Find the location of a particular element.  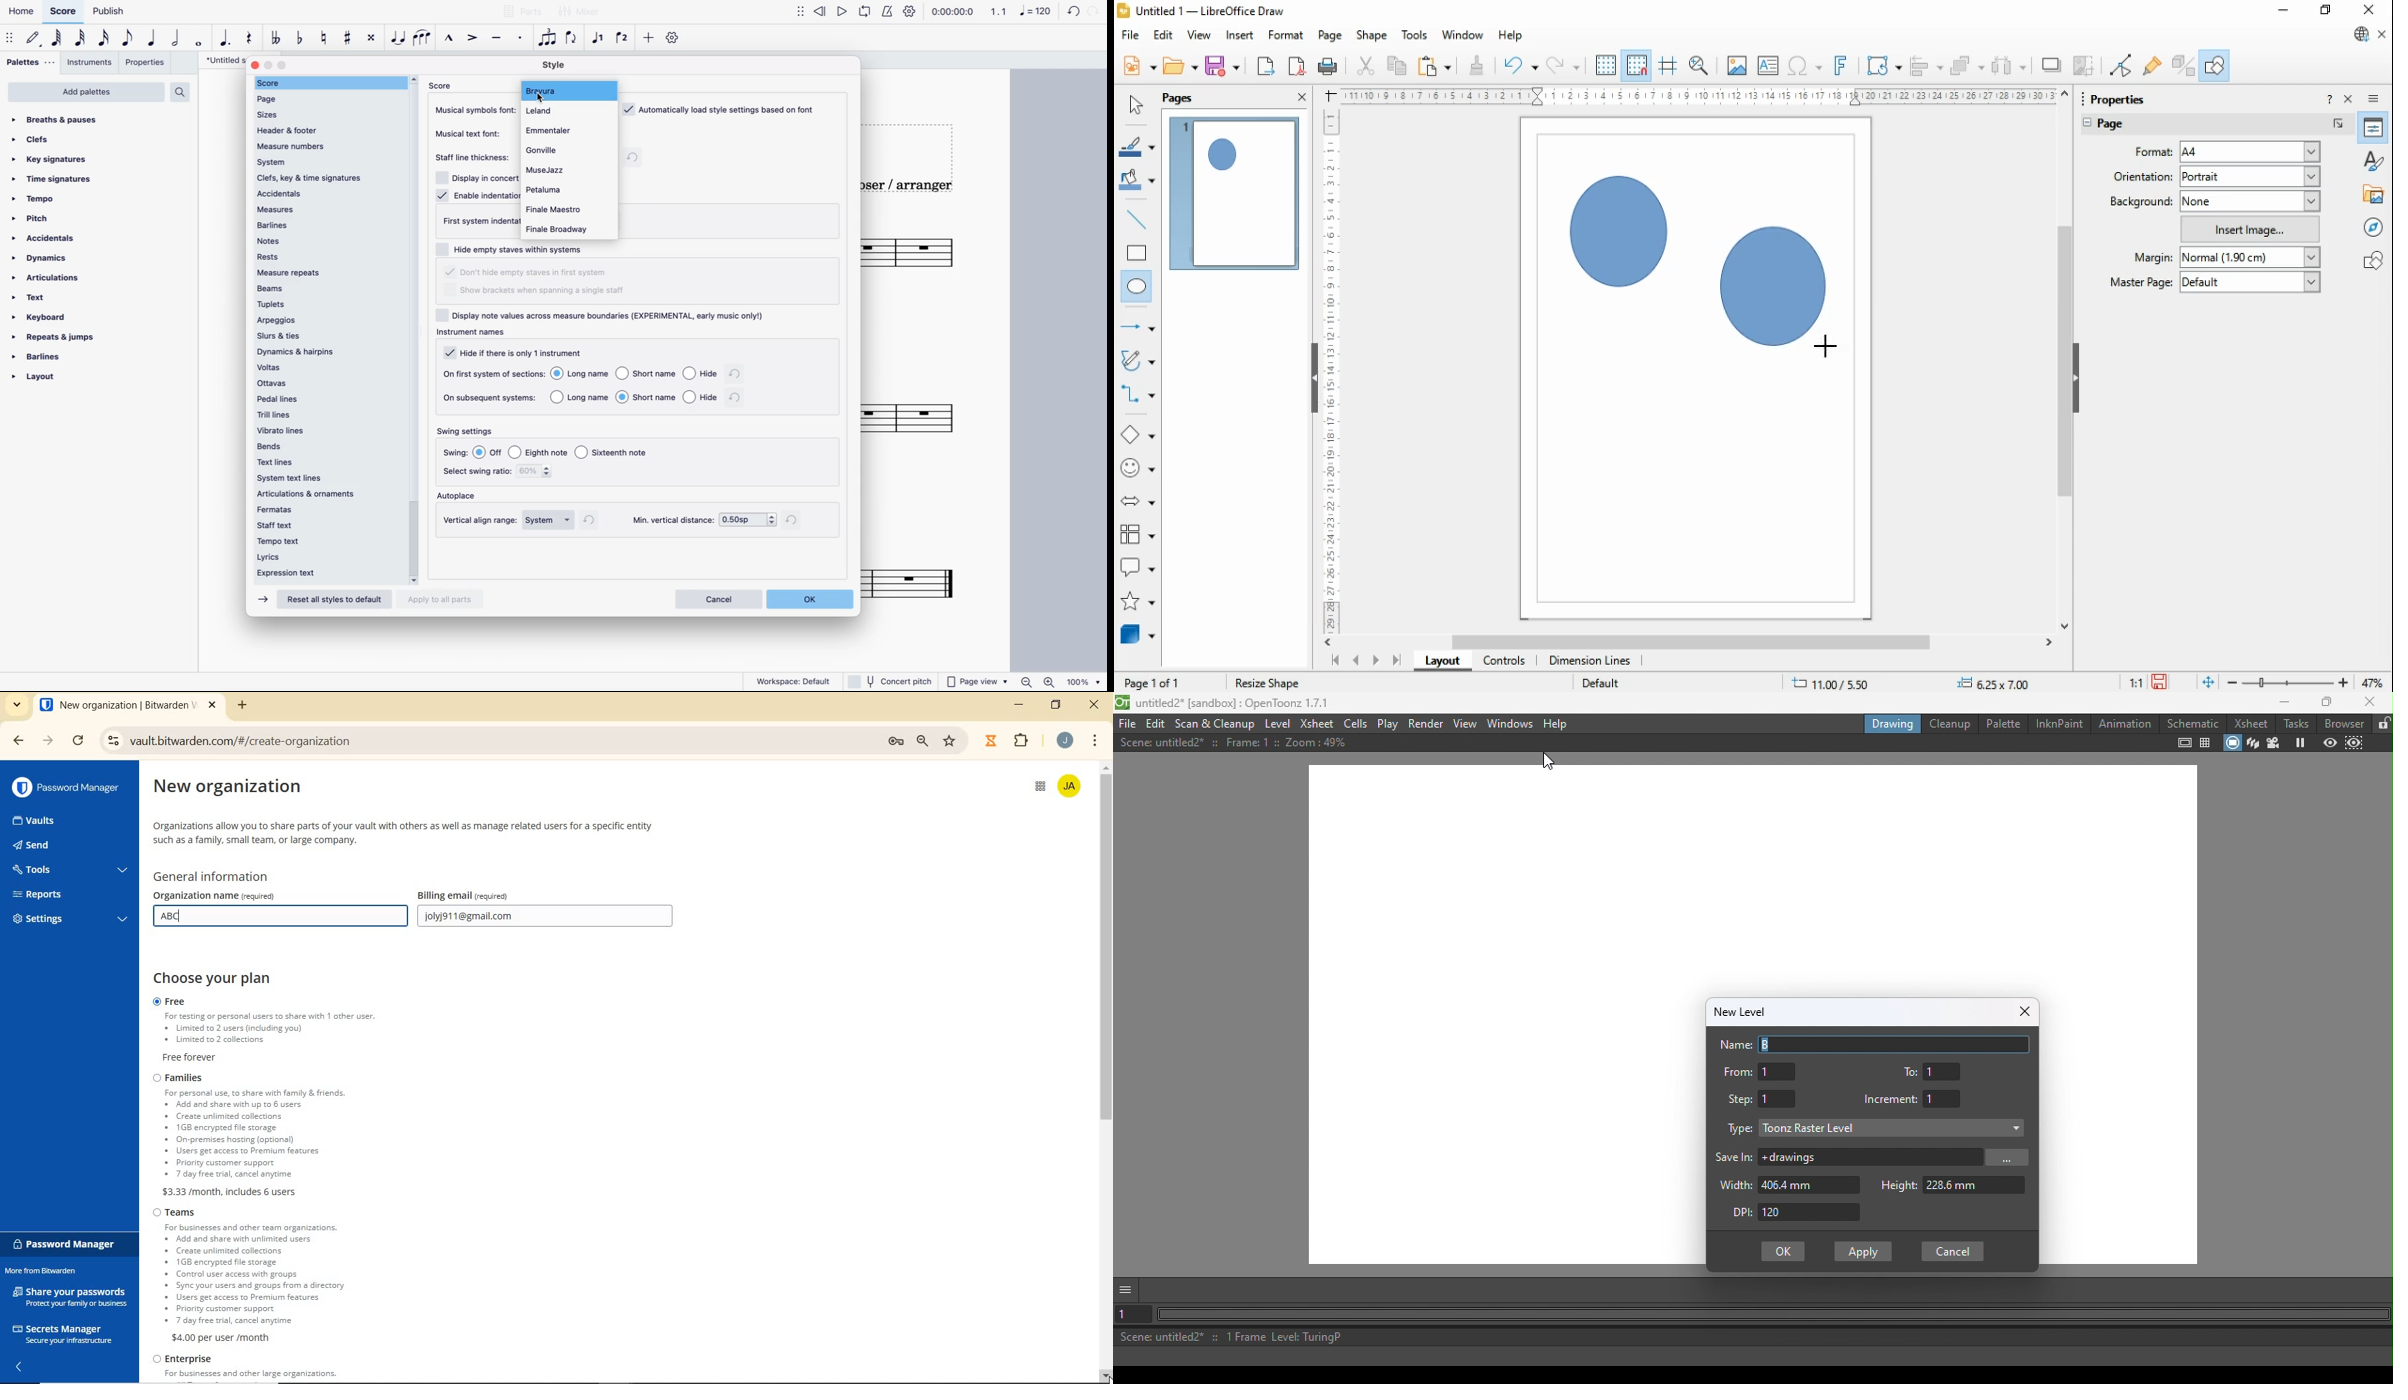

page 1 is located at coordinates (1236, 193).